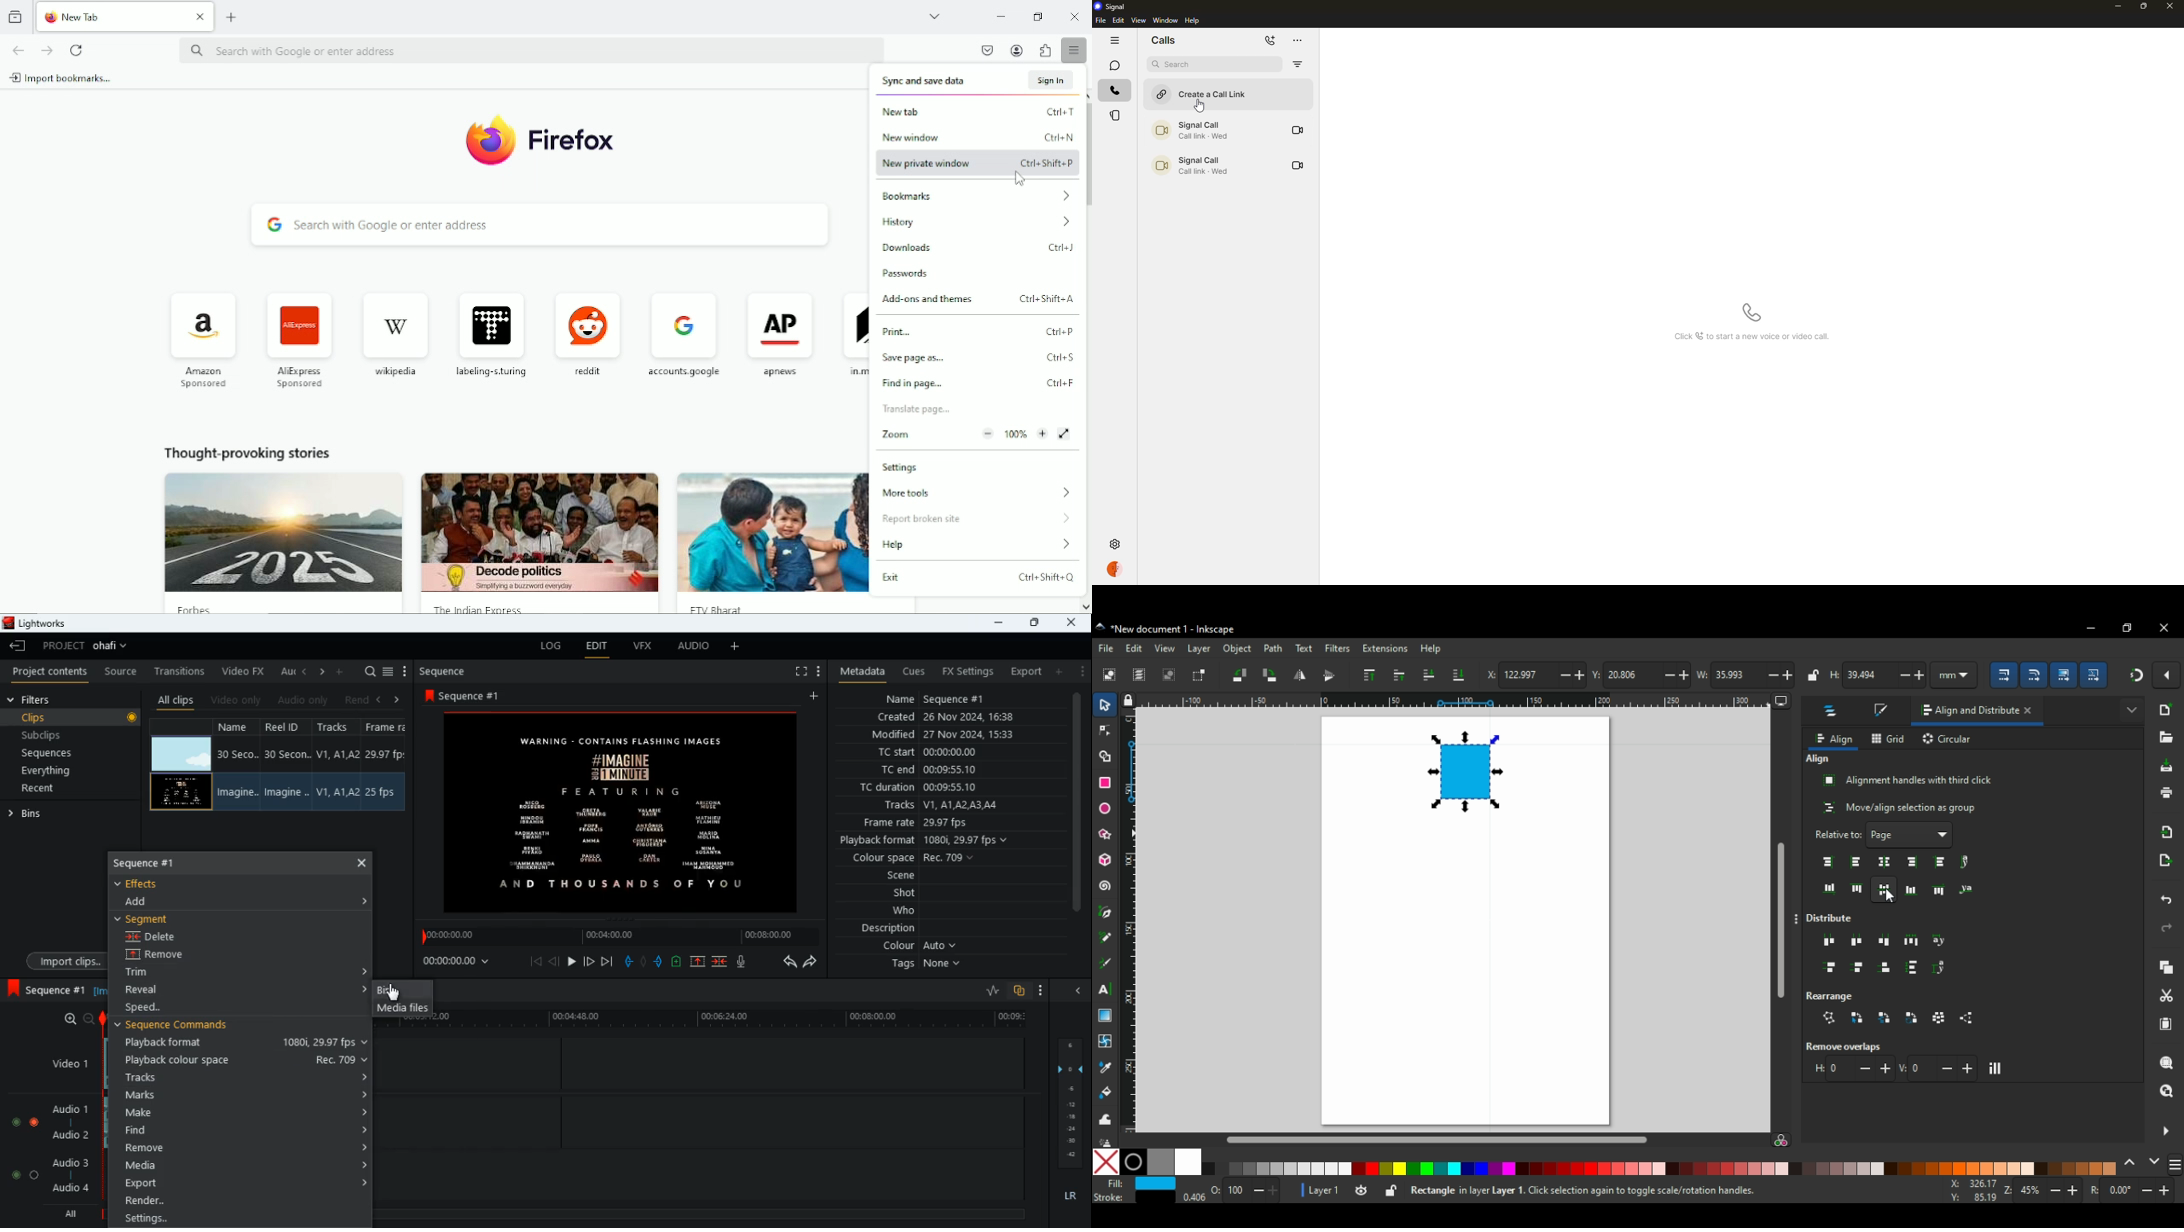 This screenshot has width=2184, height=1232. What do you see at coordinates (15, 1174) in the screenshot?
I see `toggle` at bounding box center [15, 1174].